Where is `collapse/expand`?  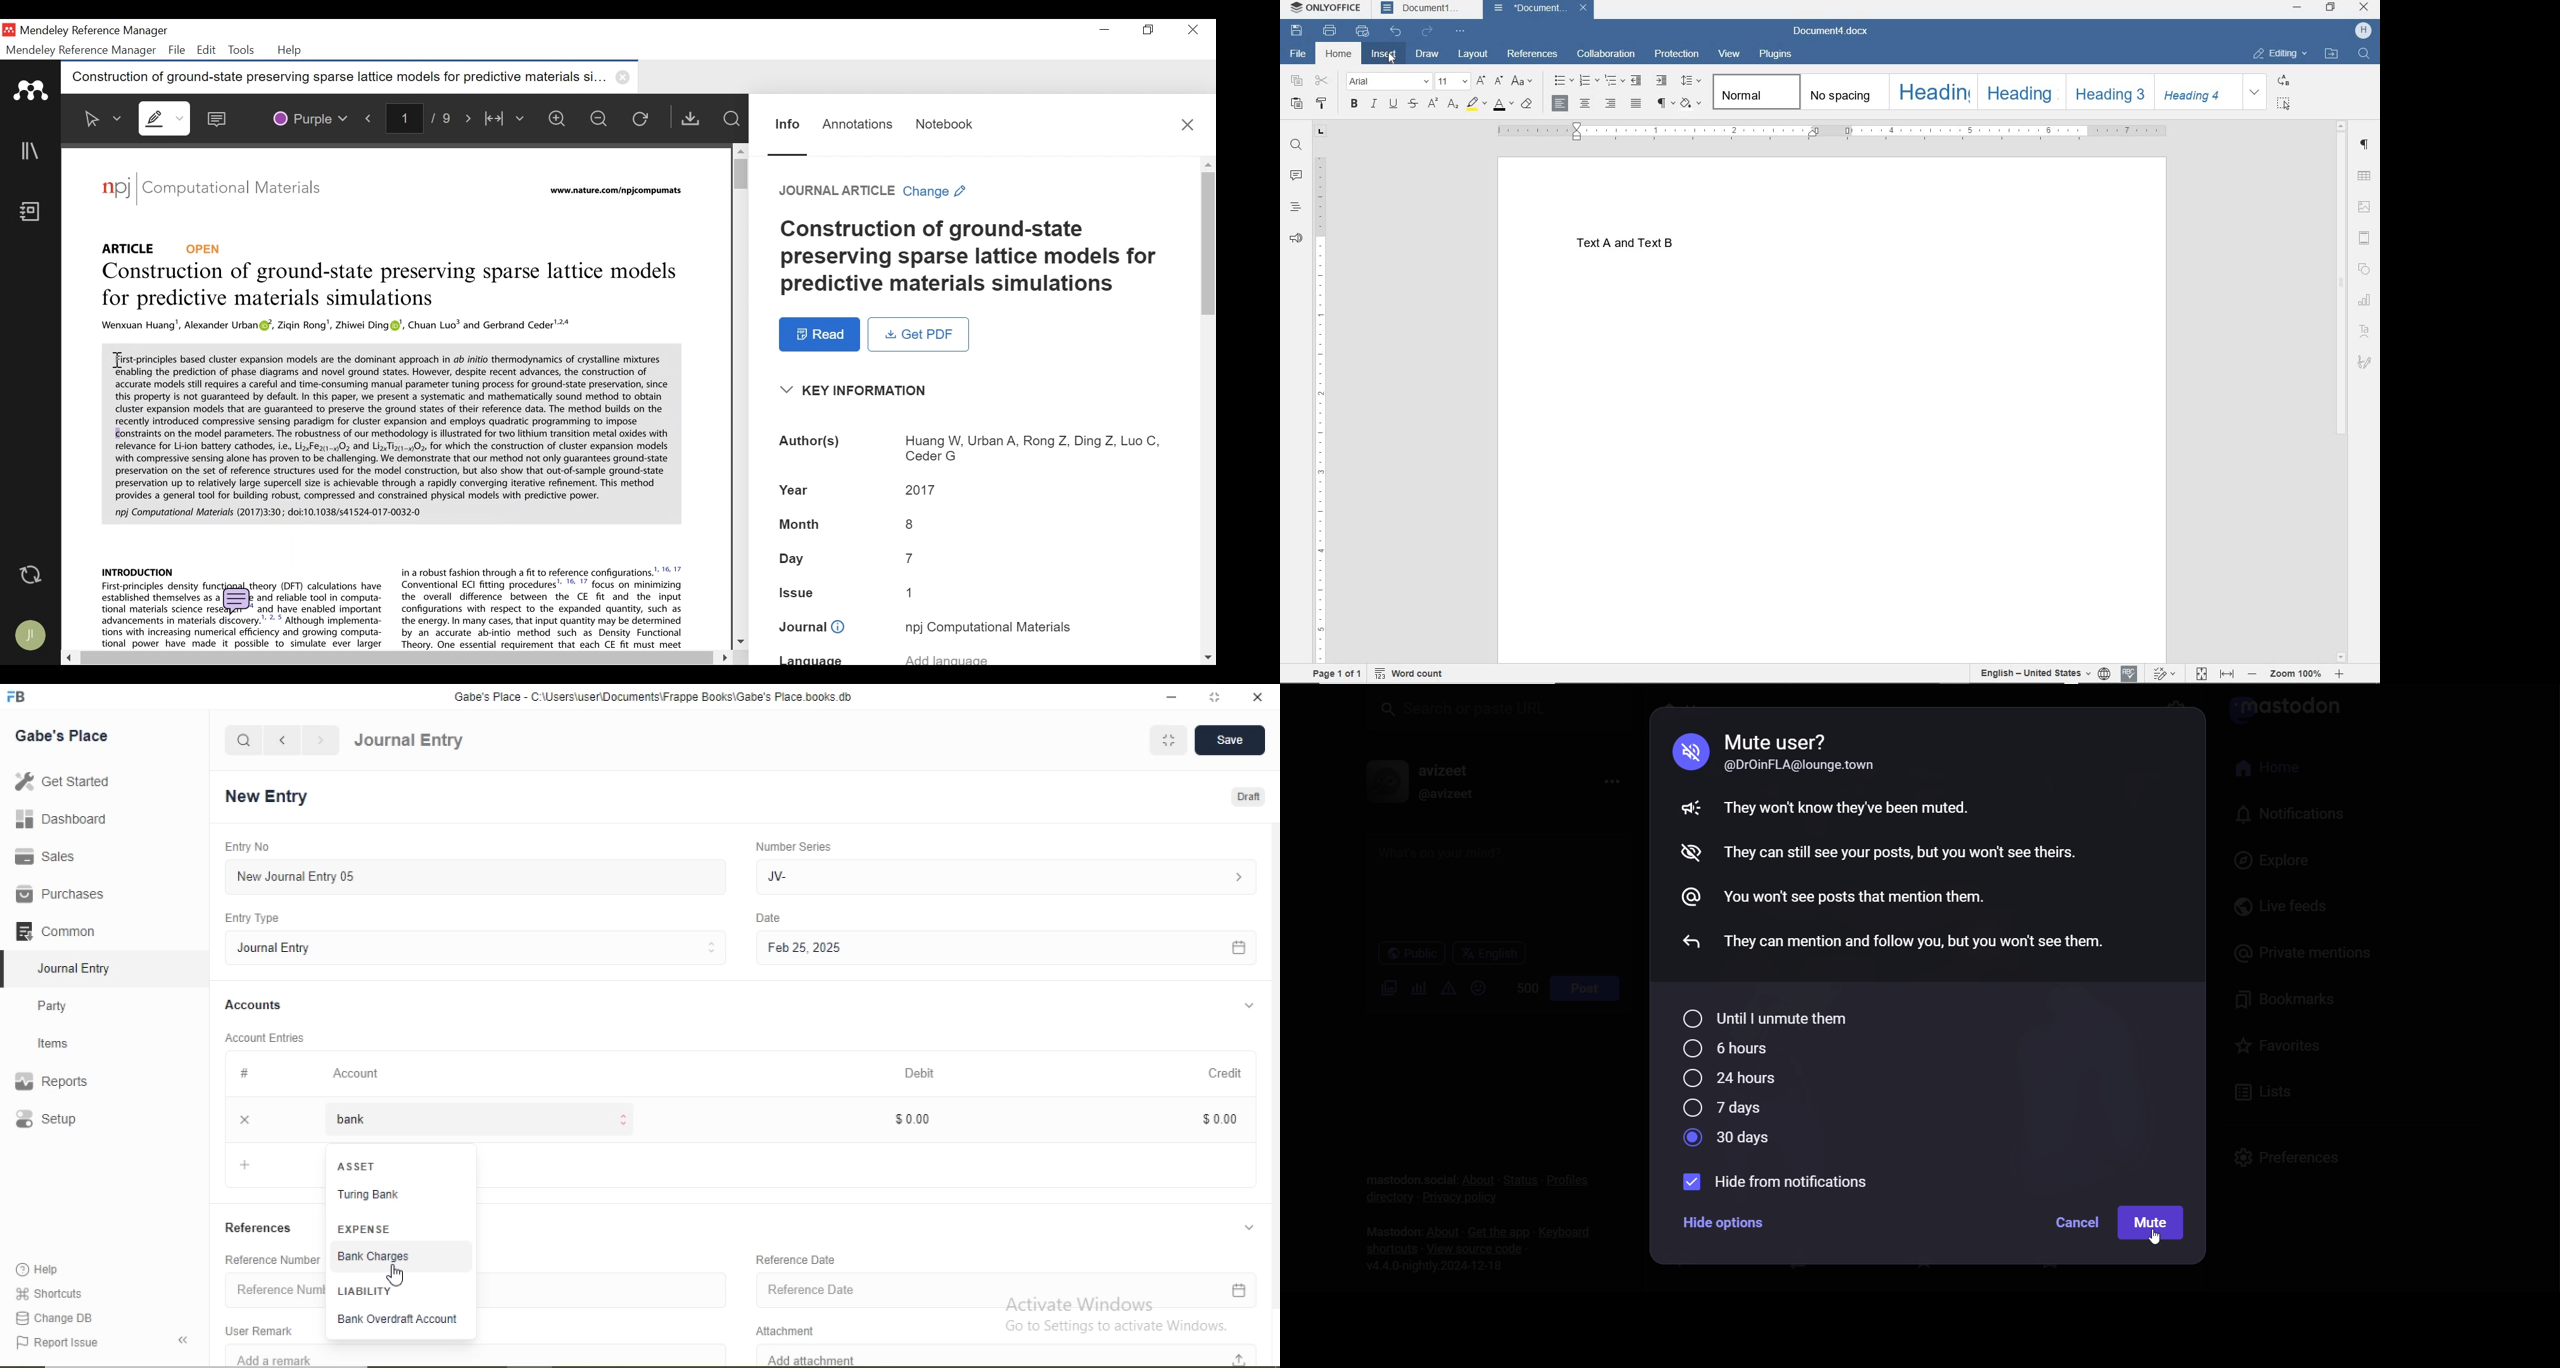 collapse/expand is located at coordinates (1234, 1006).